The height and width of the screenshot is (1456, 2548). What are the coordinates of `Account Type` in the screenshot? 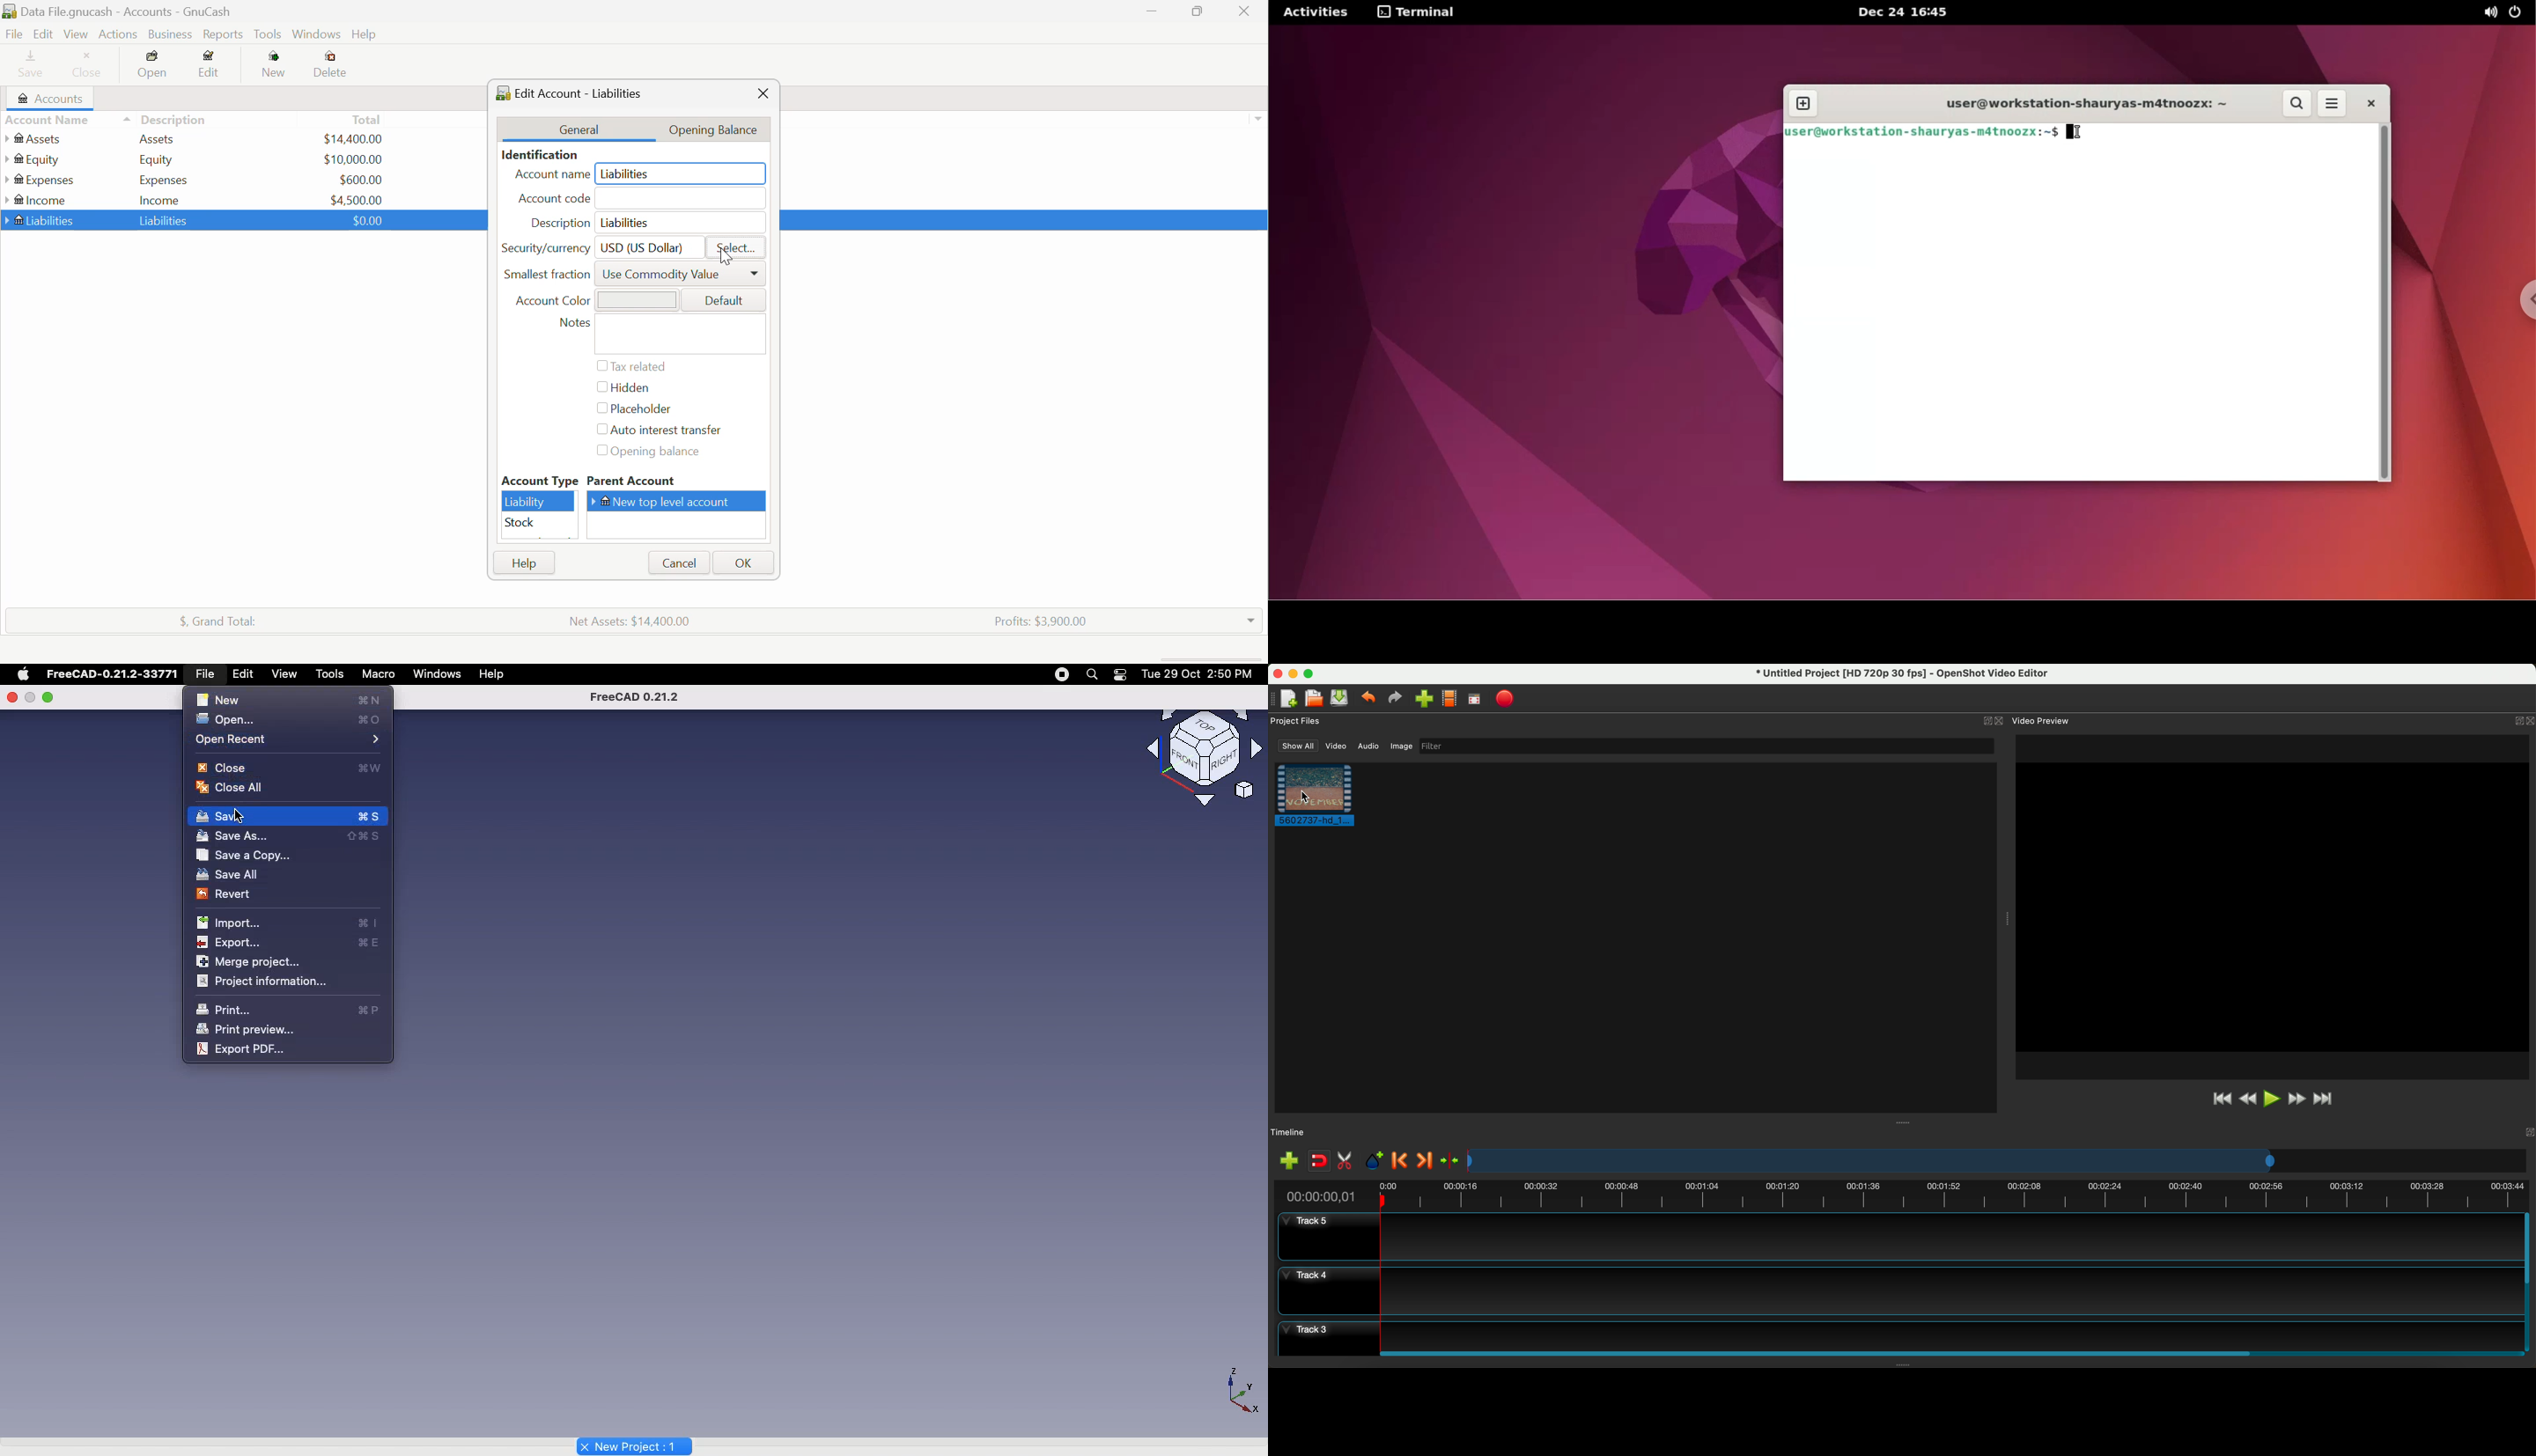 It's located at (538, 481).